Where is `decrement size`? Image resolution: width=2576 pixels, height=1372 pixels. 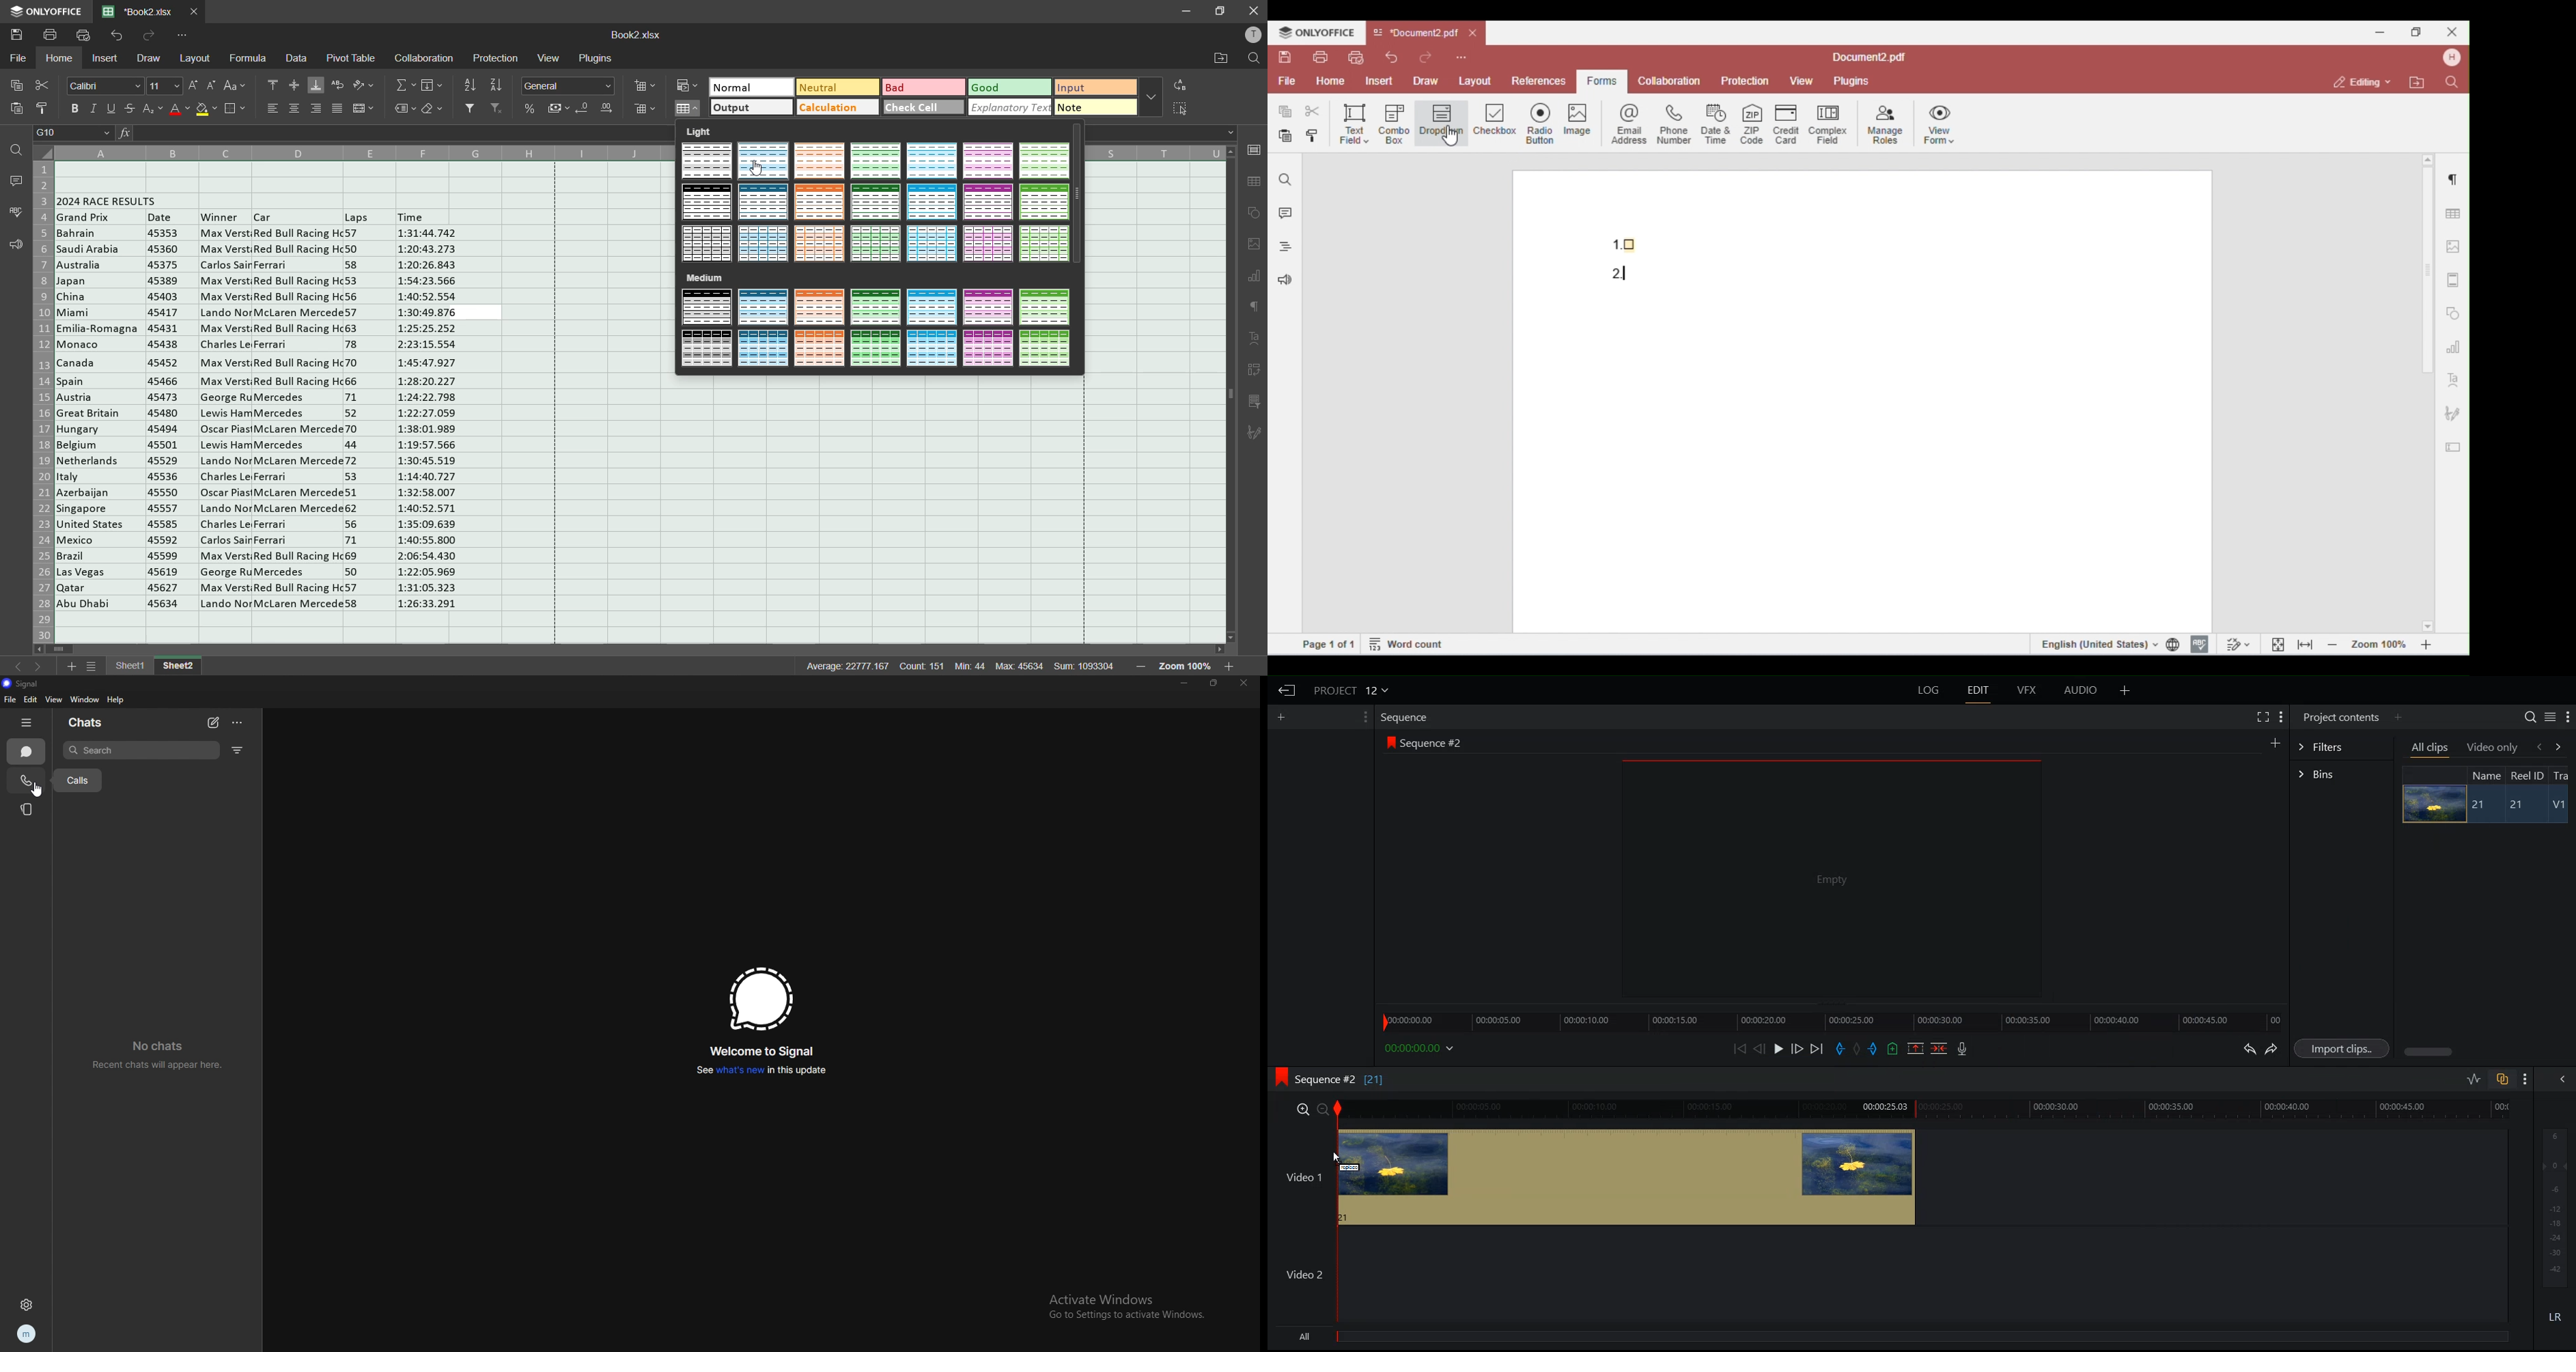 decrement size is located at coordinates (212, 86).